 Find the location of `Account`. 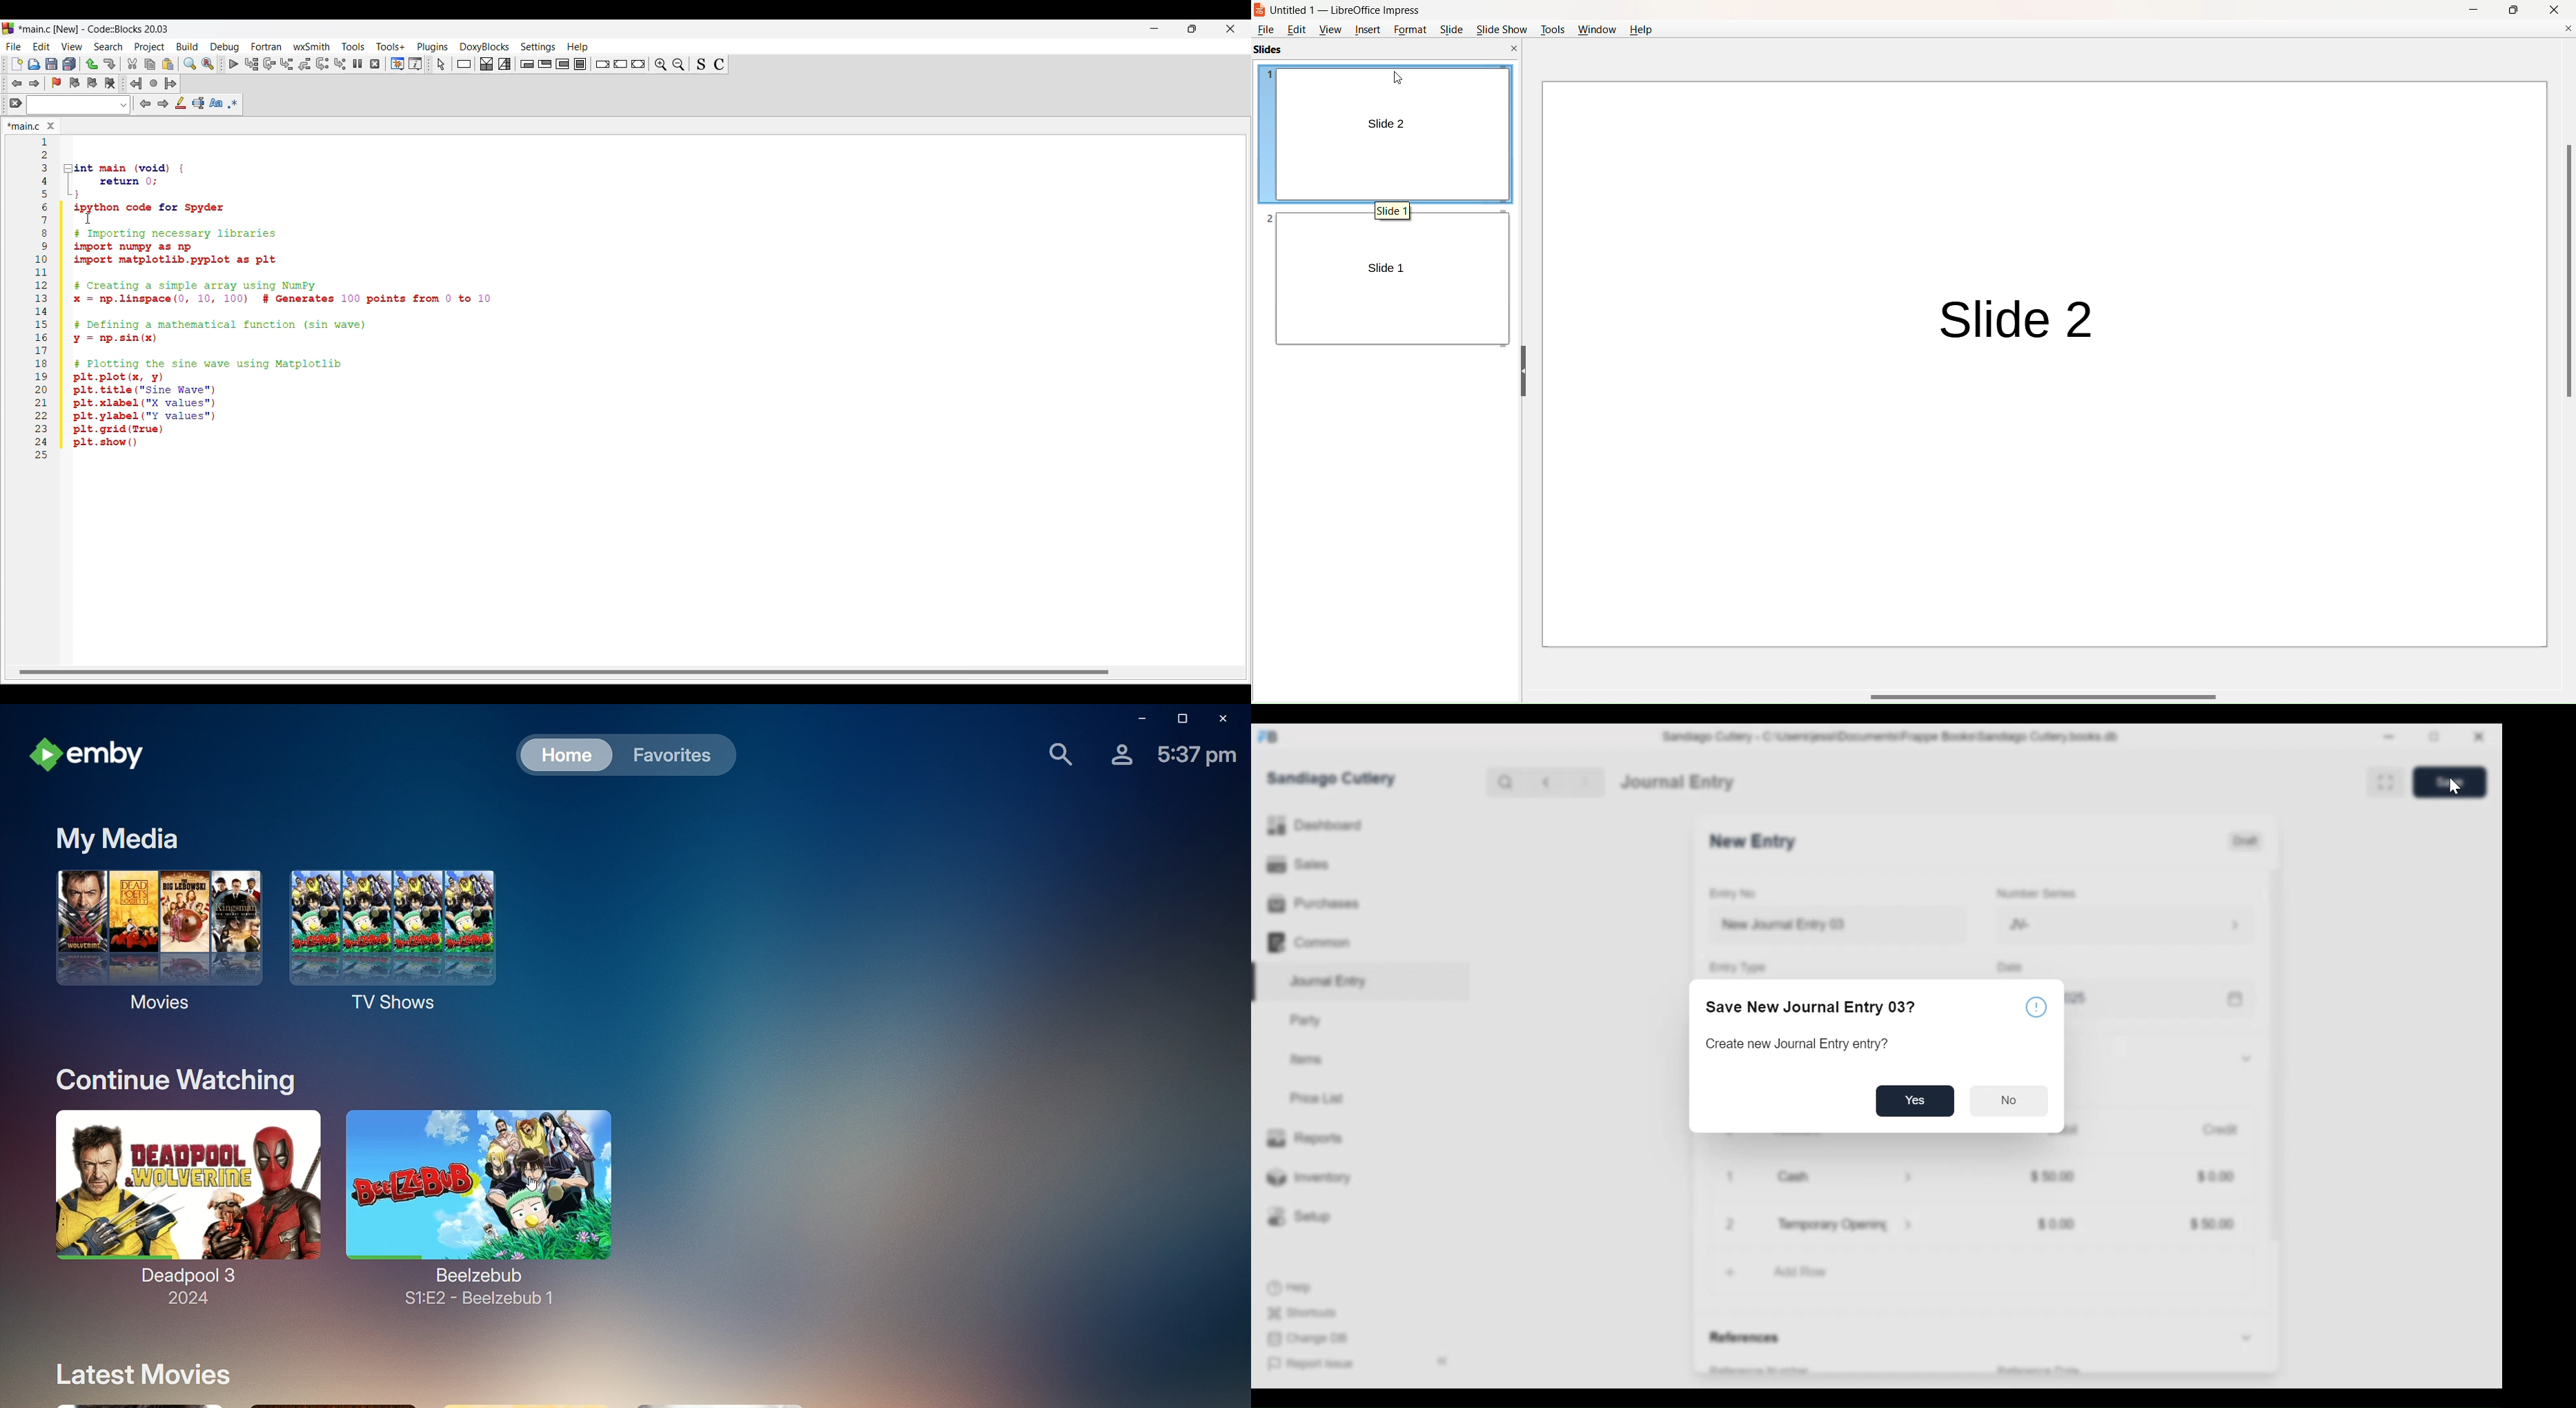

Account is located at coordinates (1116, 756).